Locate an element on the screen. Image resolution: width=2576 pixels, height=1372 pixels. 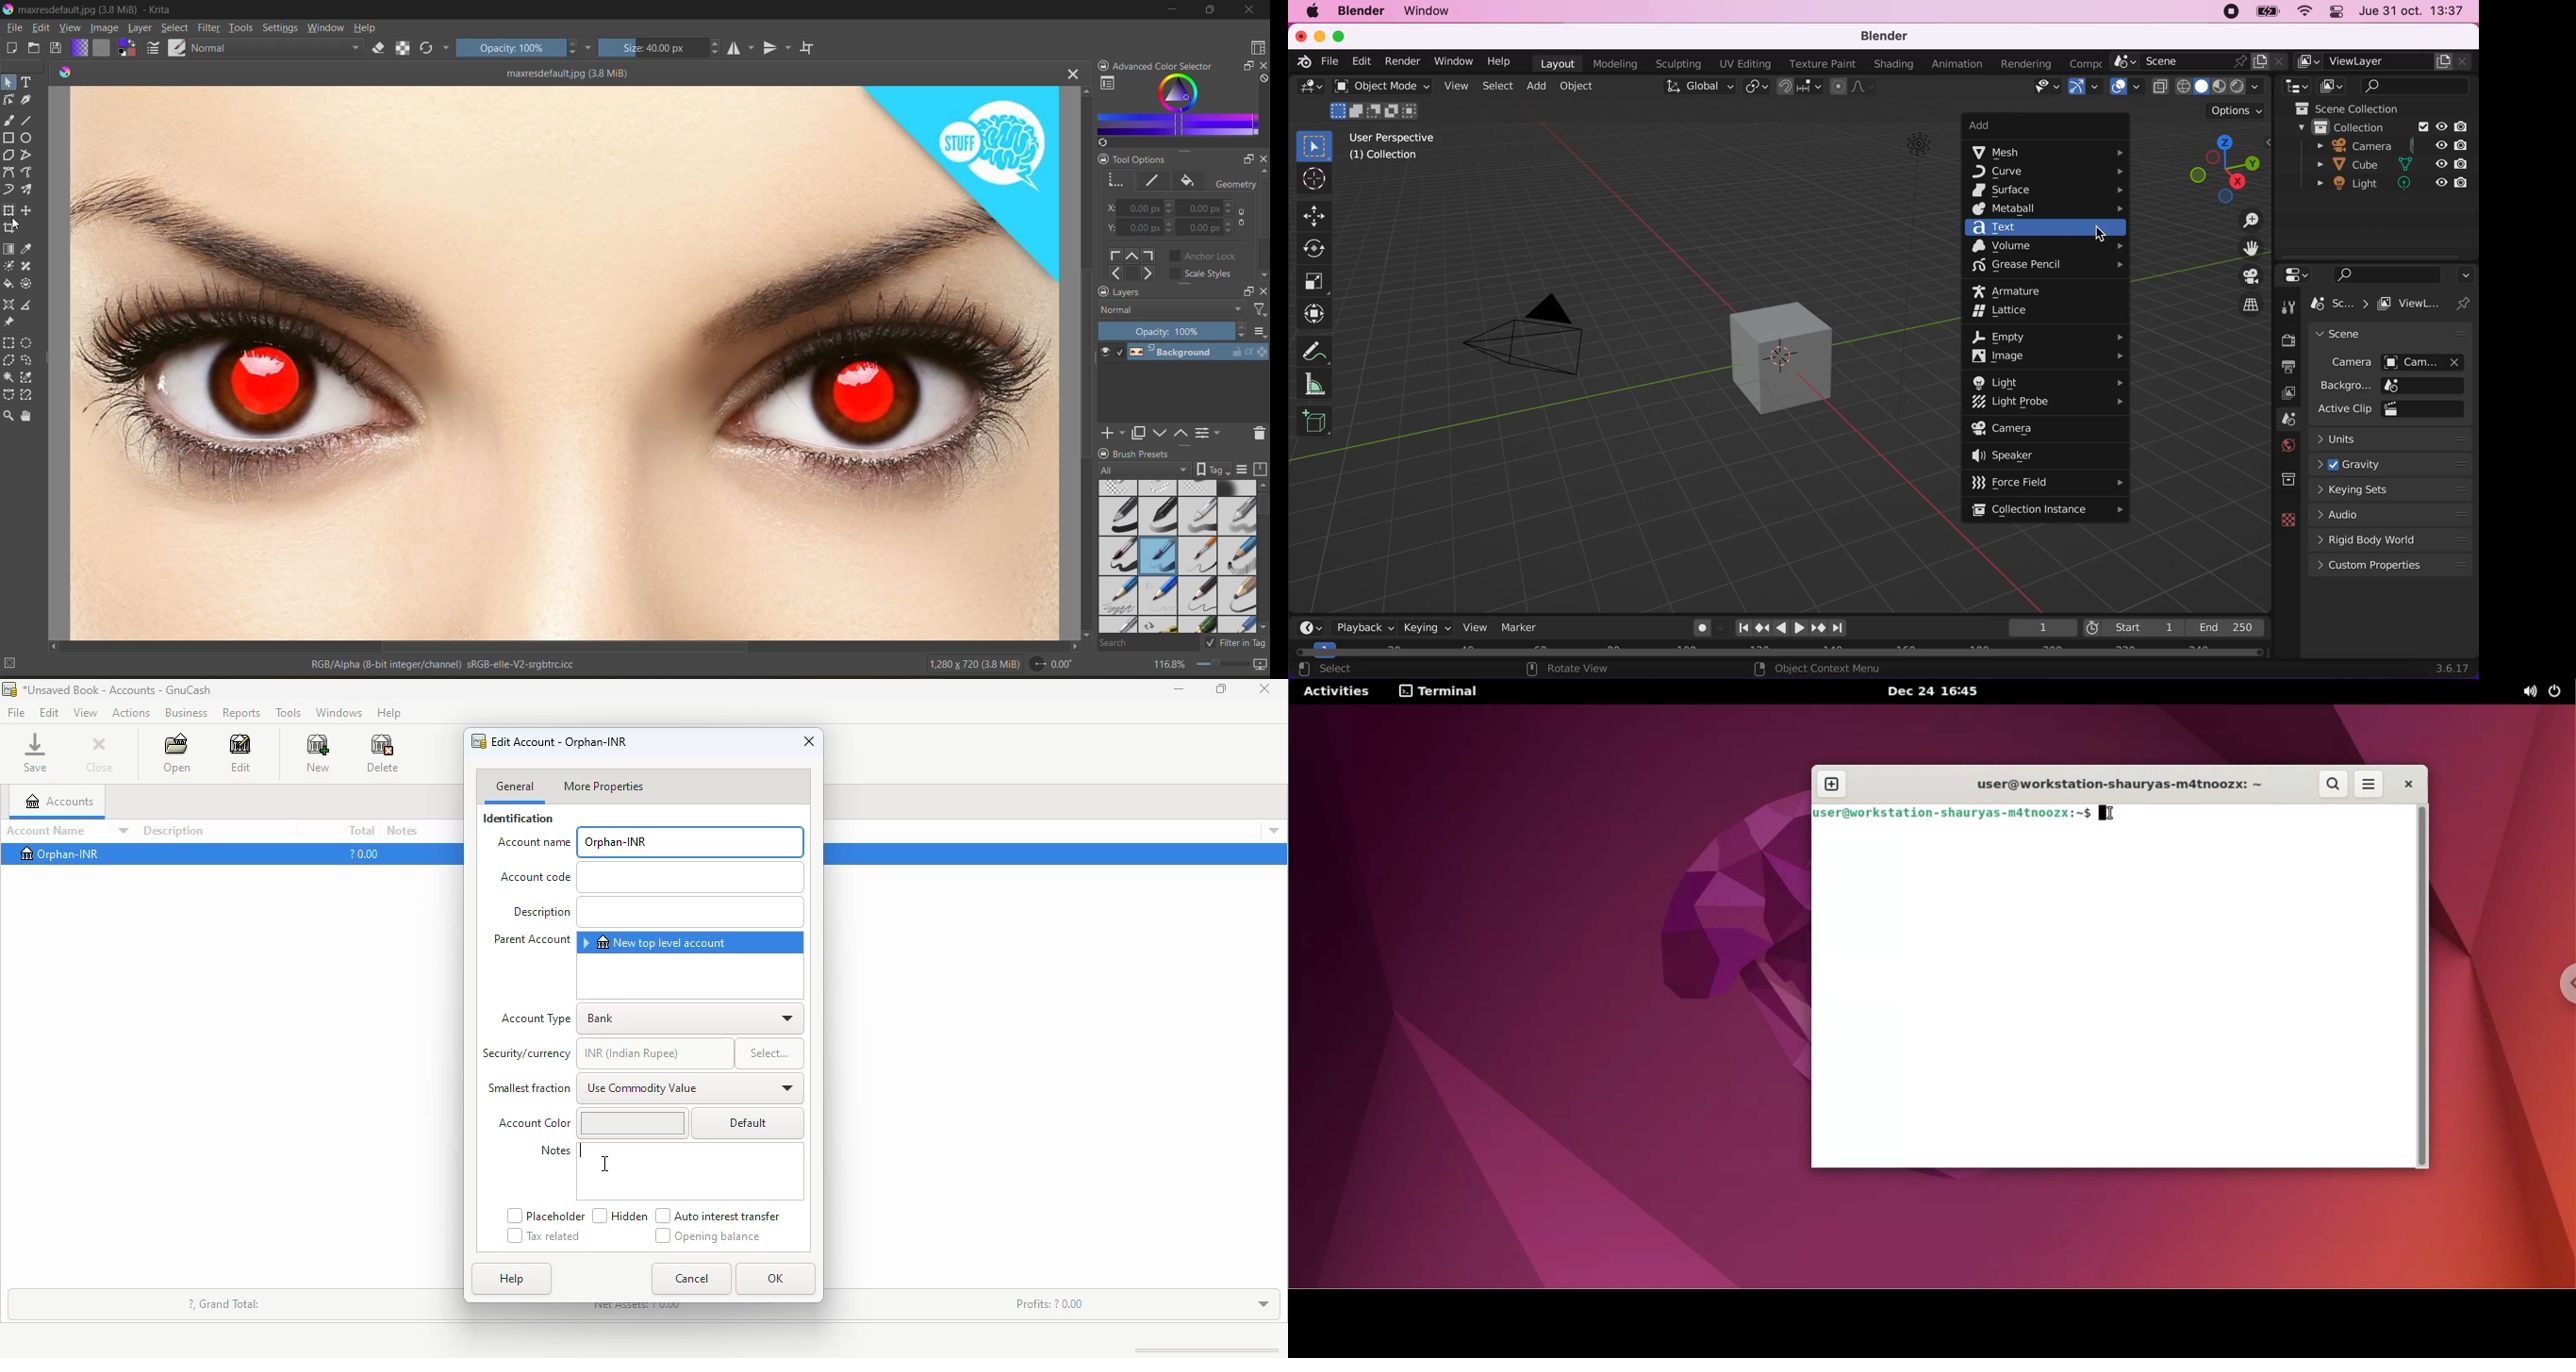
logo is located at coordinates (478, 741).